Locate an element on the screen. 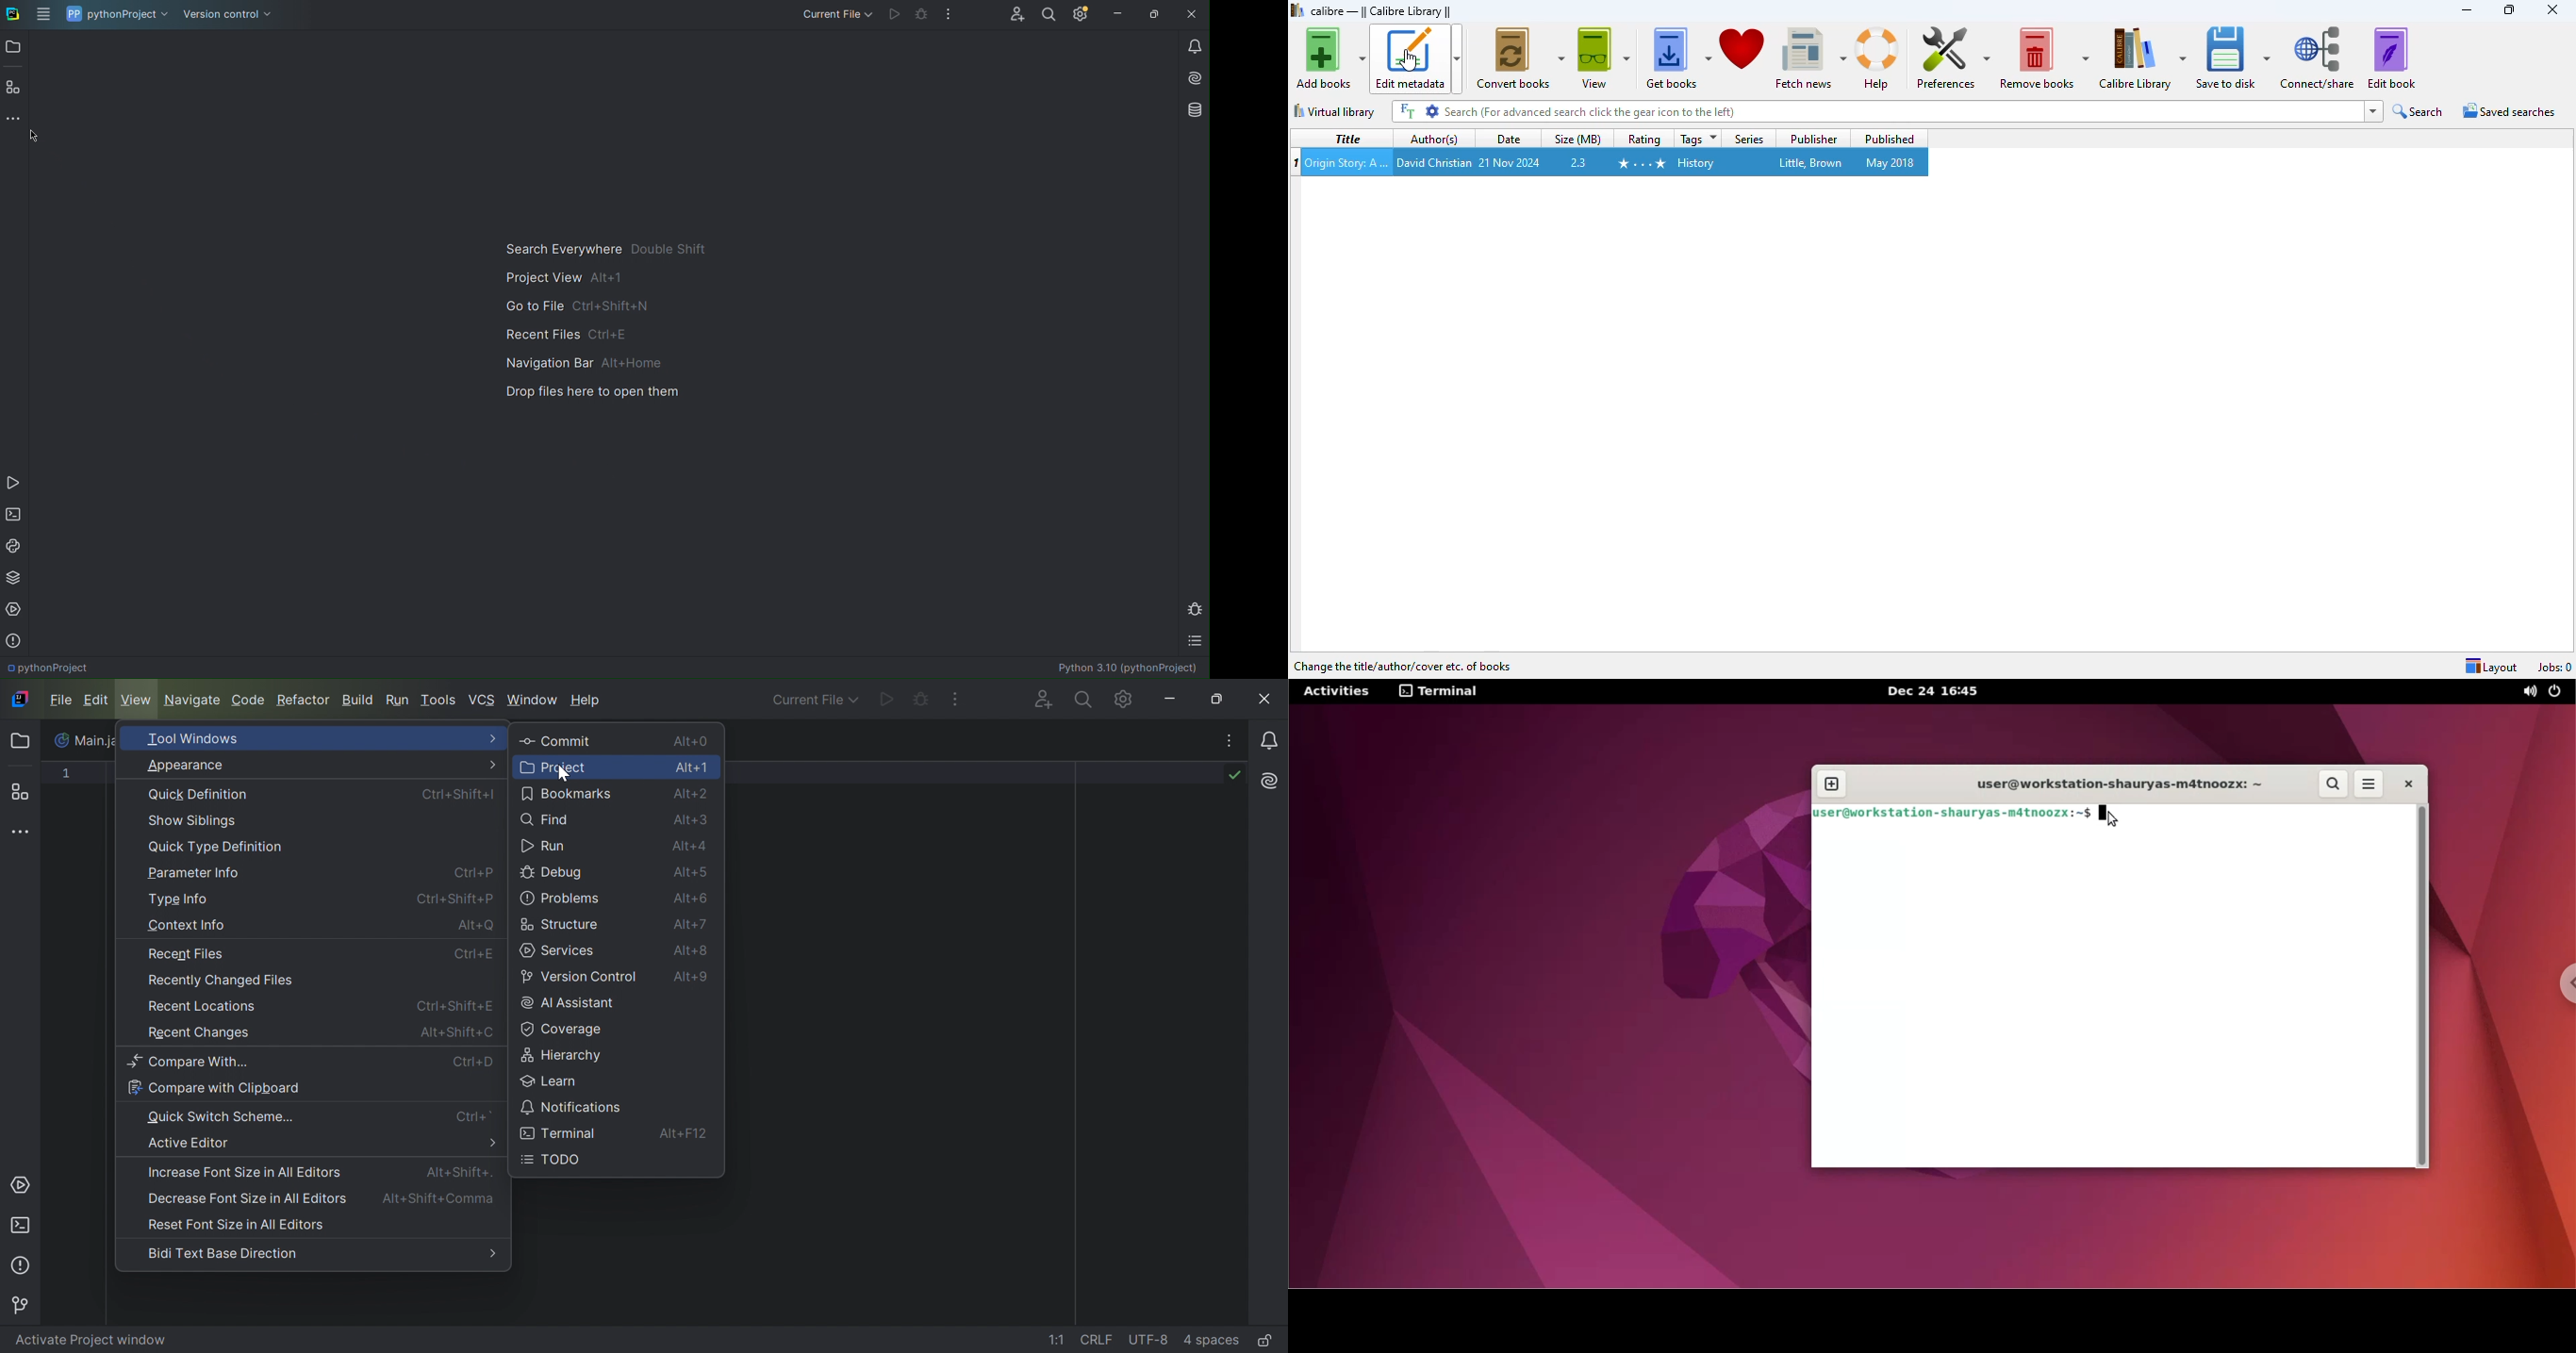 The image size is (2576, 1372). Close is located at coordinates (1266, 699).